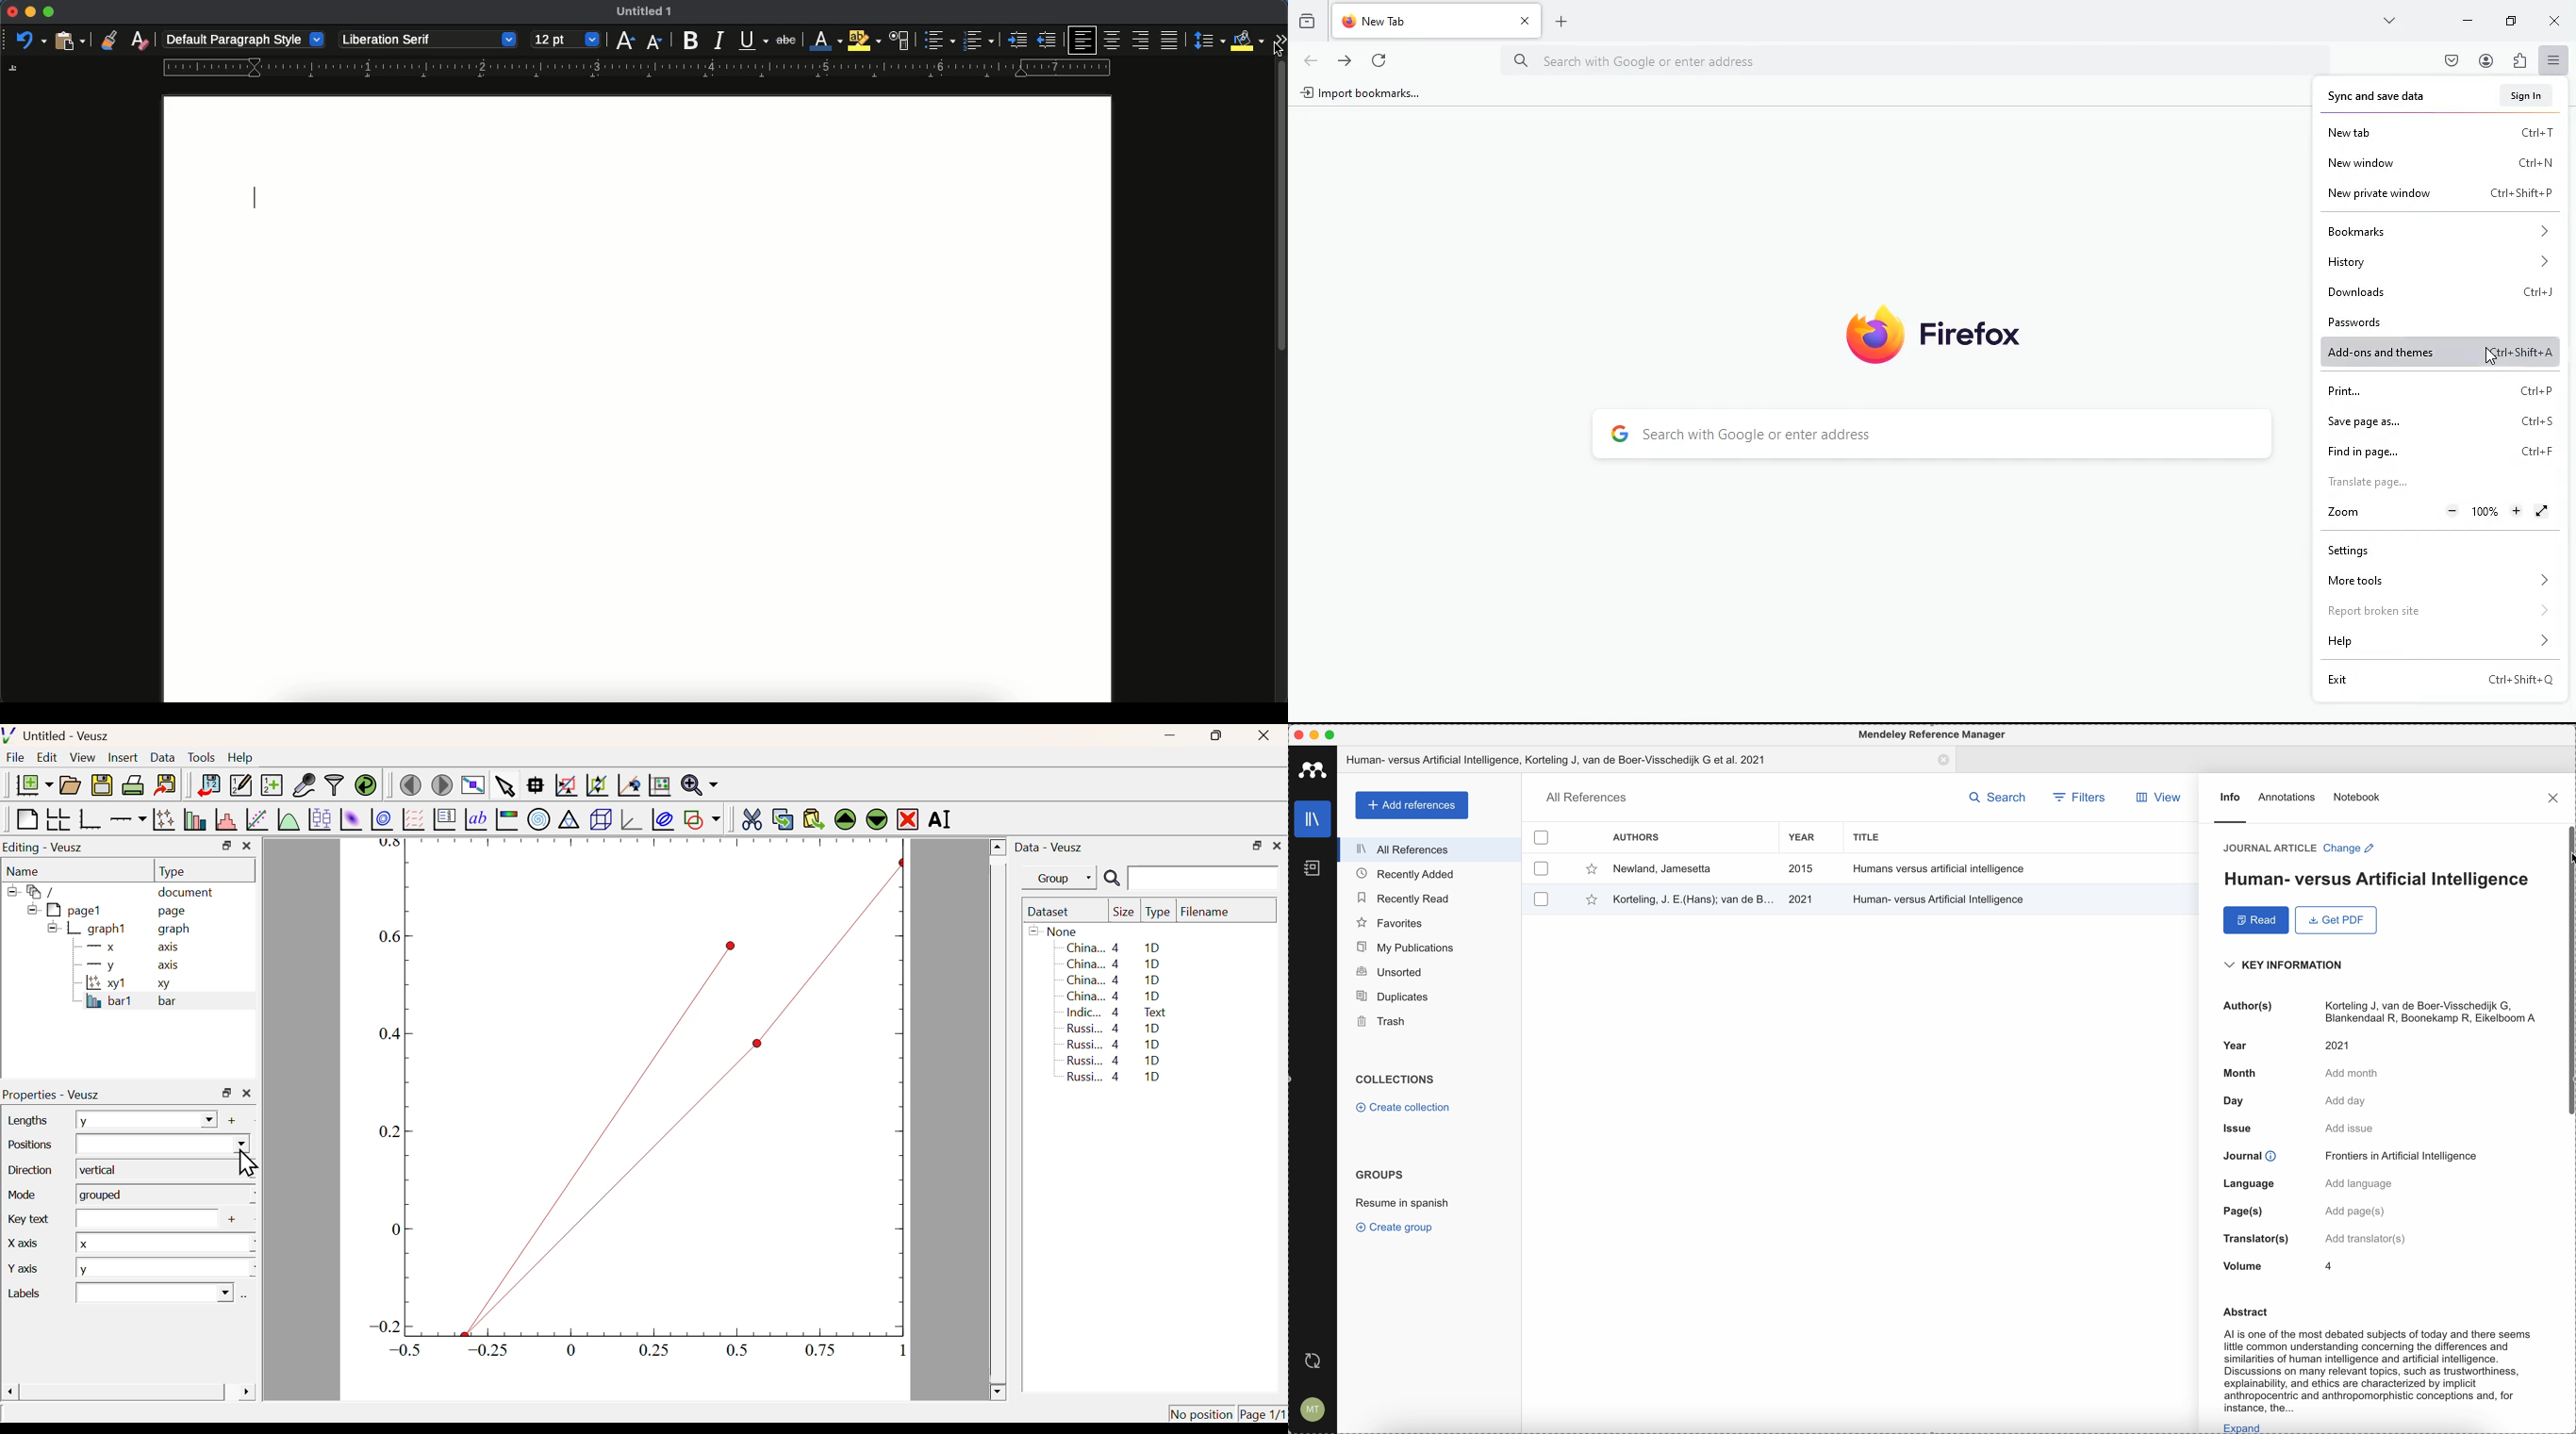  Describe the element at coordinates (2297, 1074) in the screenshot. I see `month add month` at that location.